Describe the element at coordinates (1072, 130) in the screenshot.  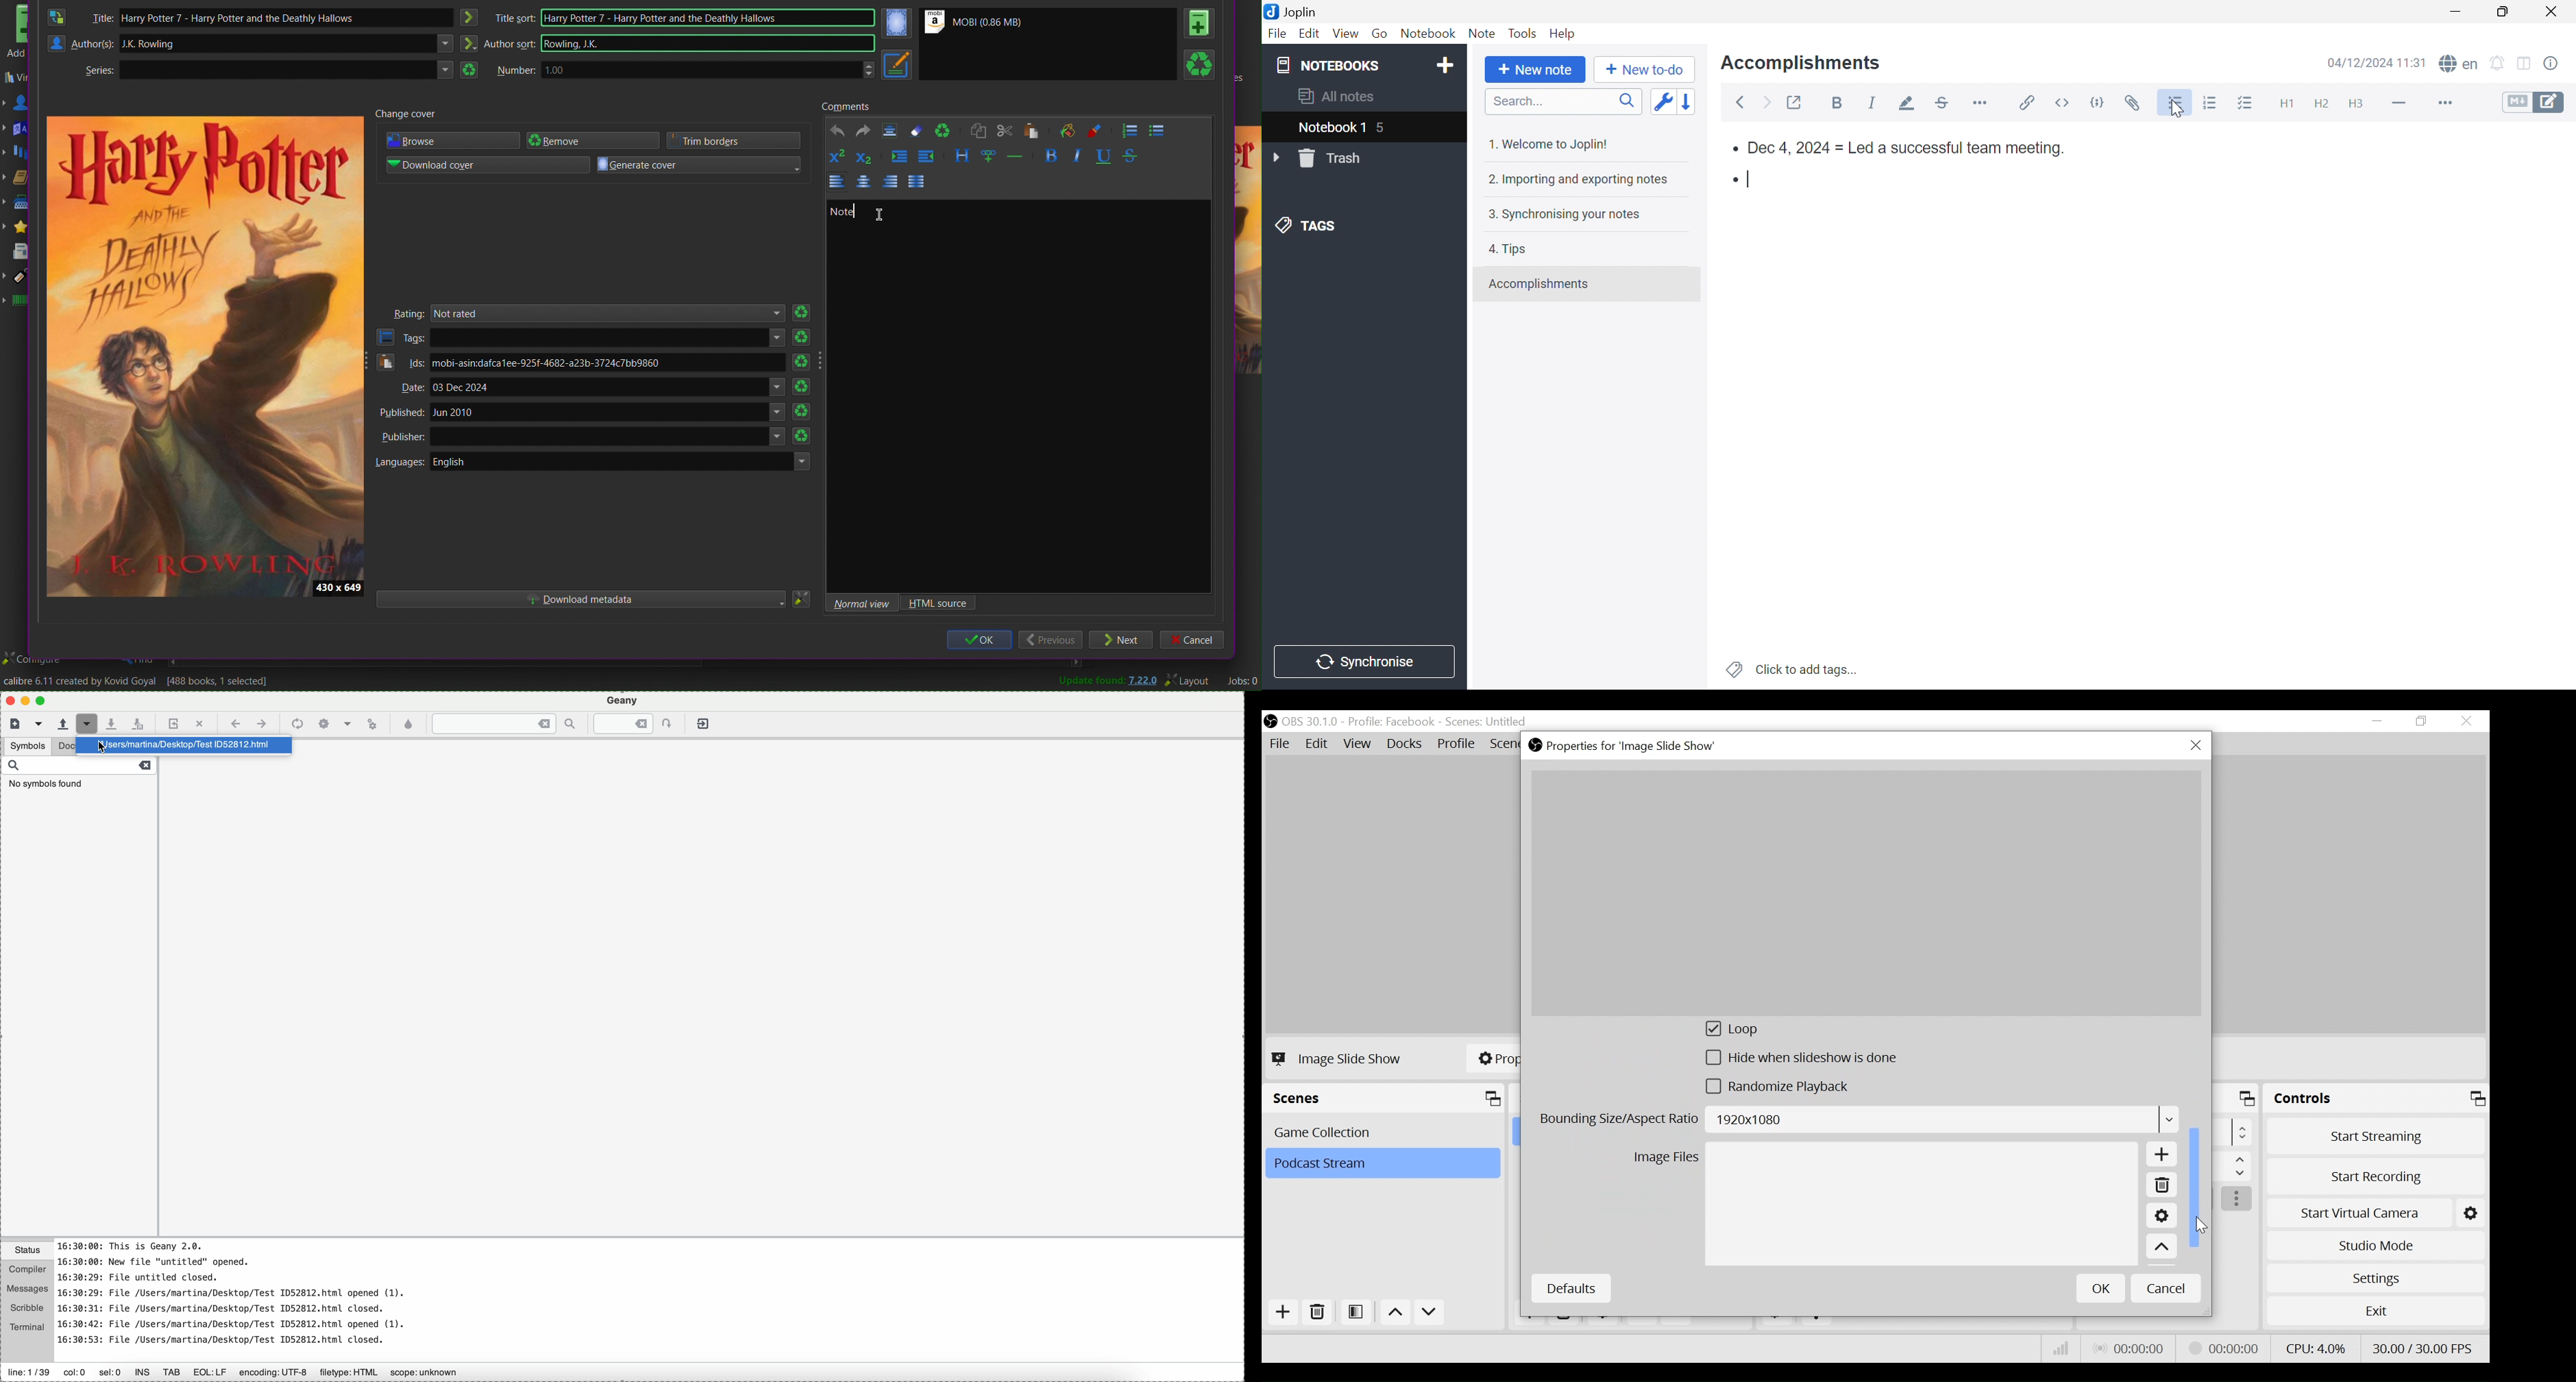
I see `Background color` at that location.